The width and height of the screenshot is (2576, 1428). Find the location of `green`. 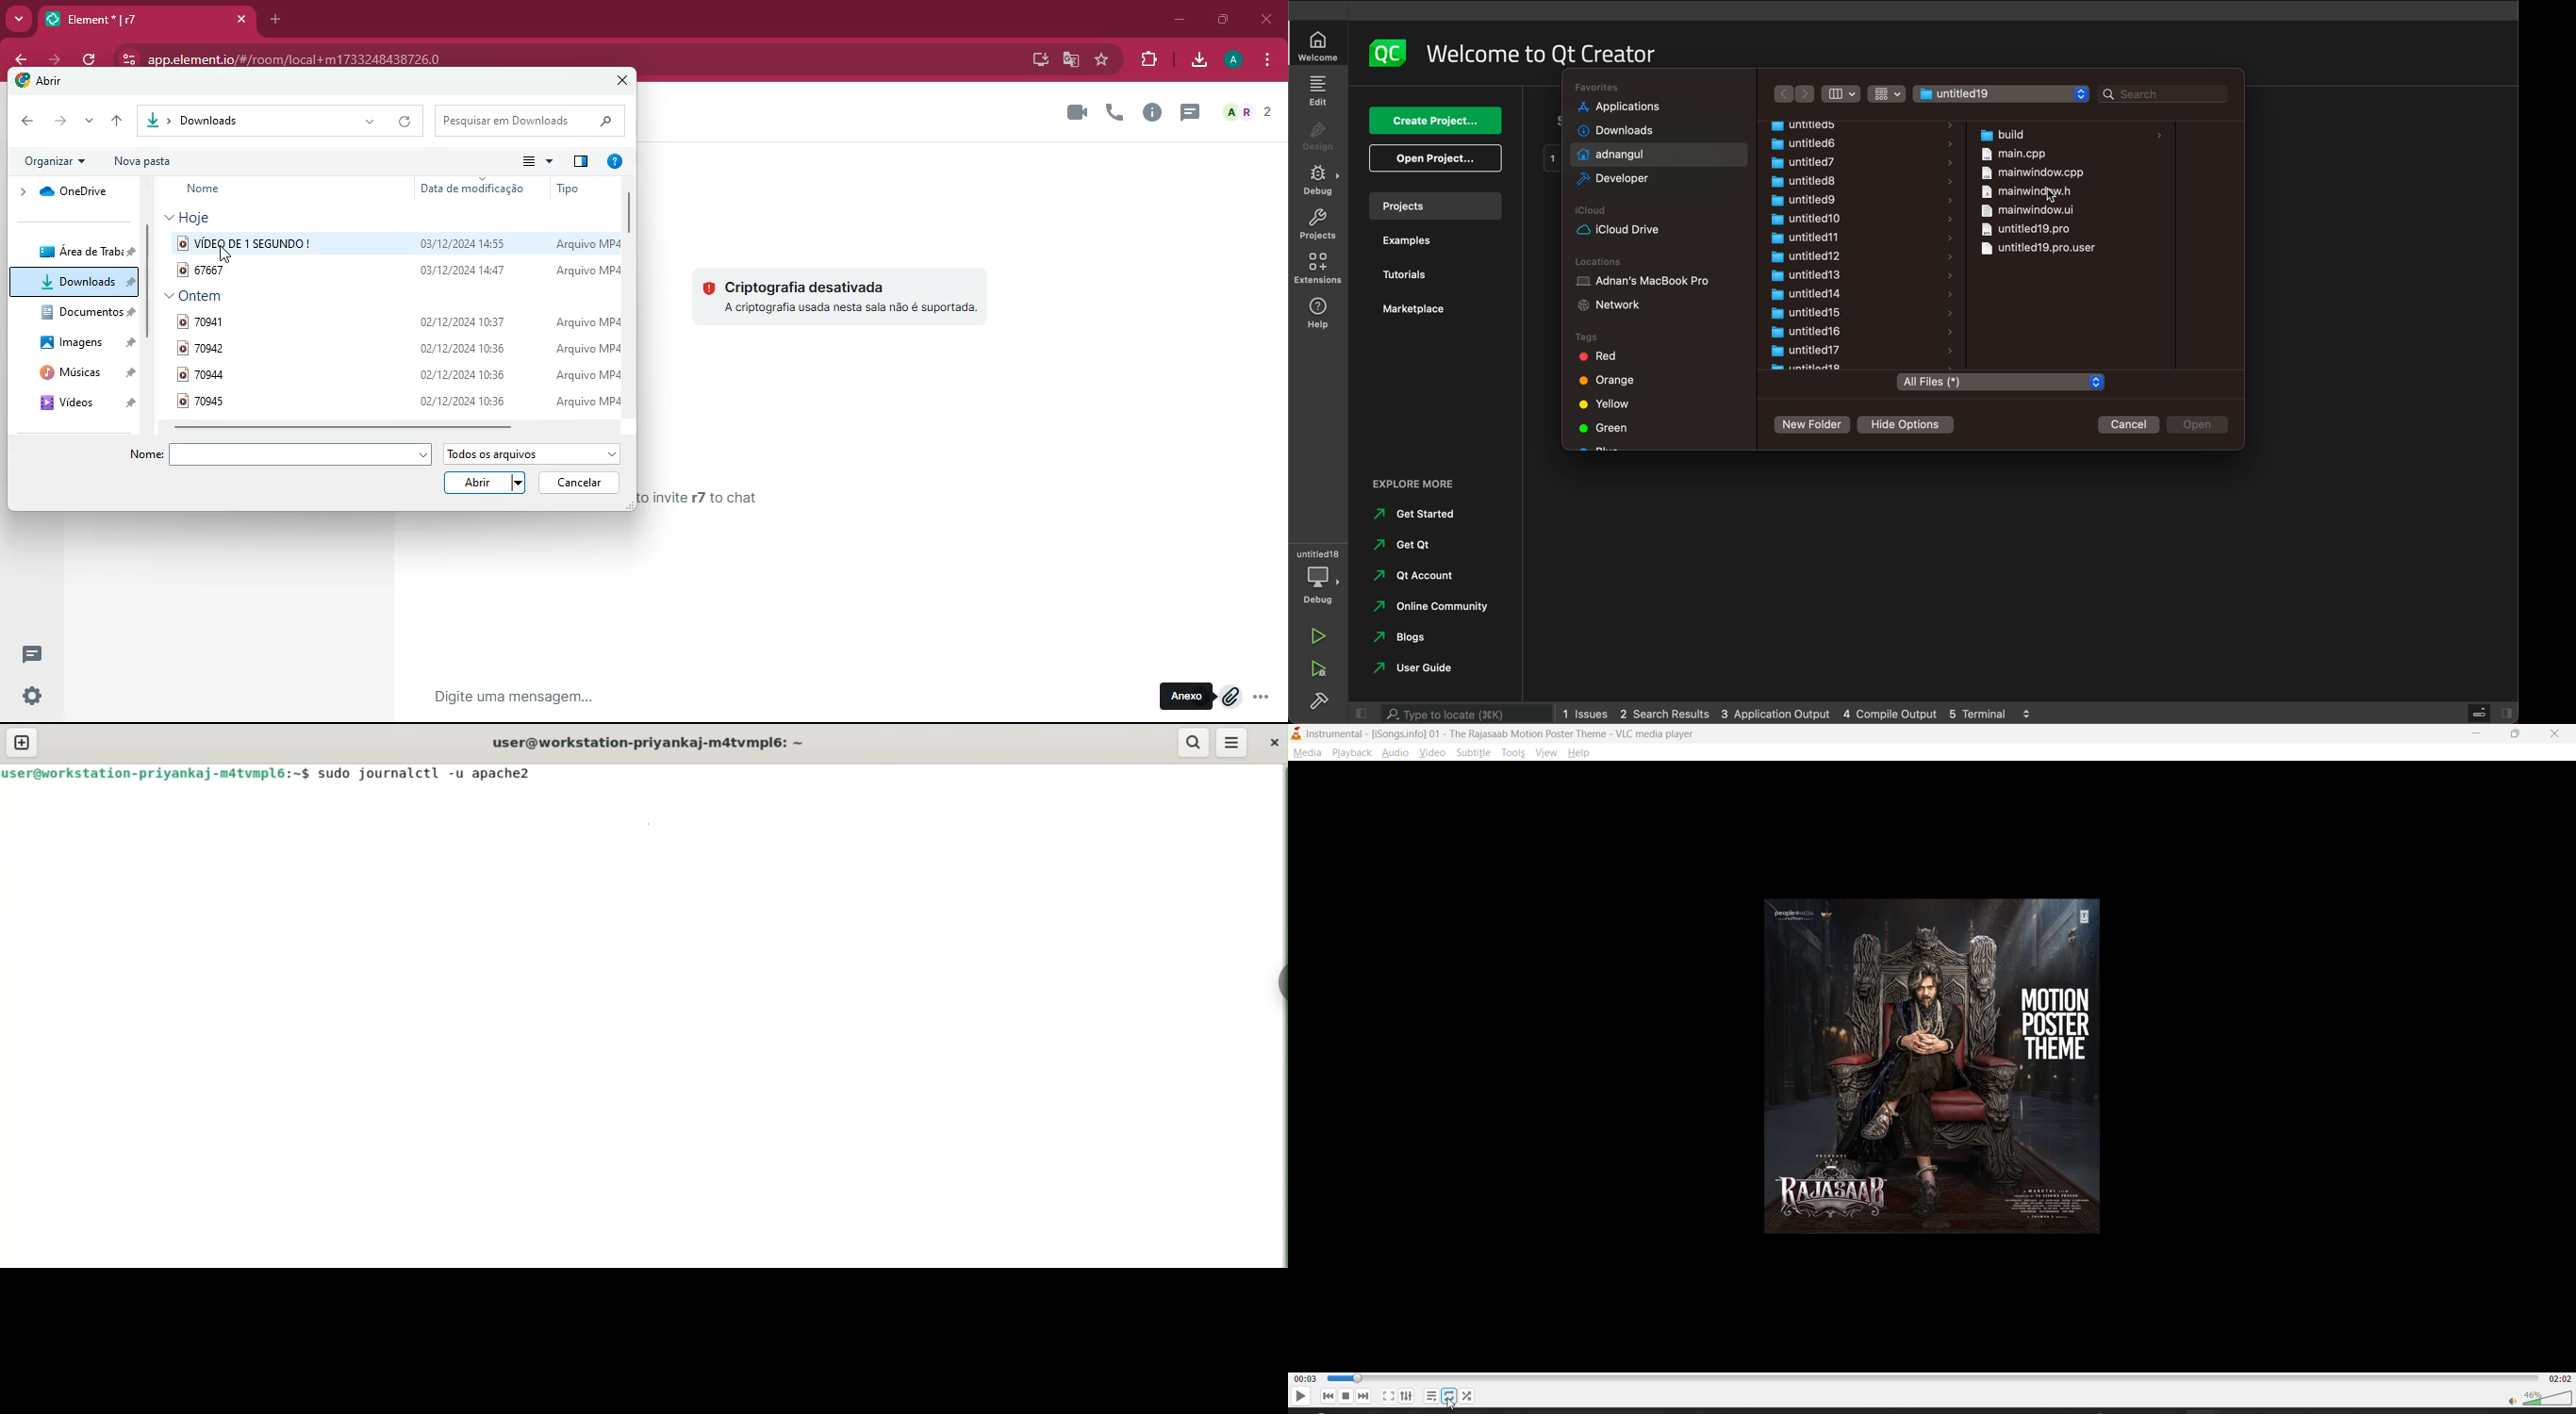

green is located at coordinates (1611, 430).